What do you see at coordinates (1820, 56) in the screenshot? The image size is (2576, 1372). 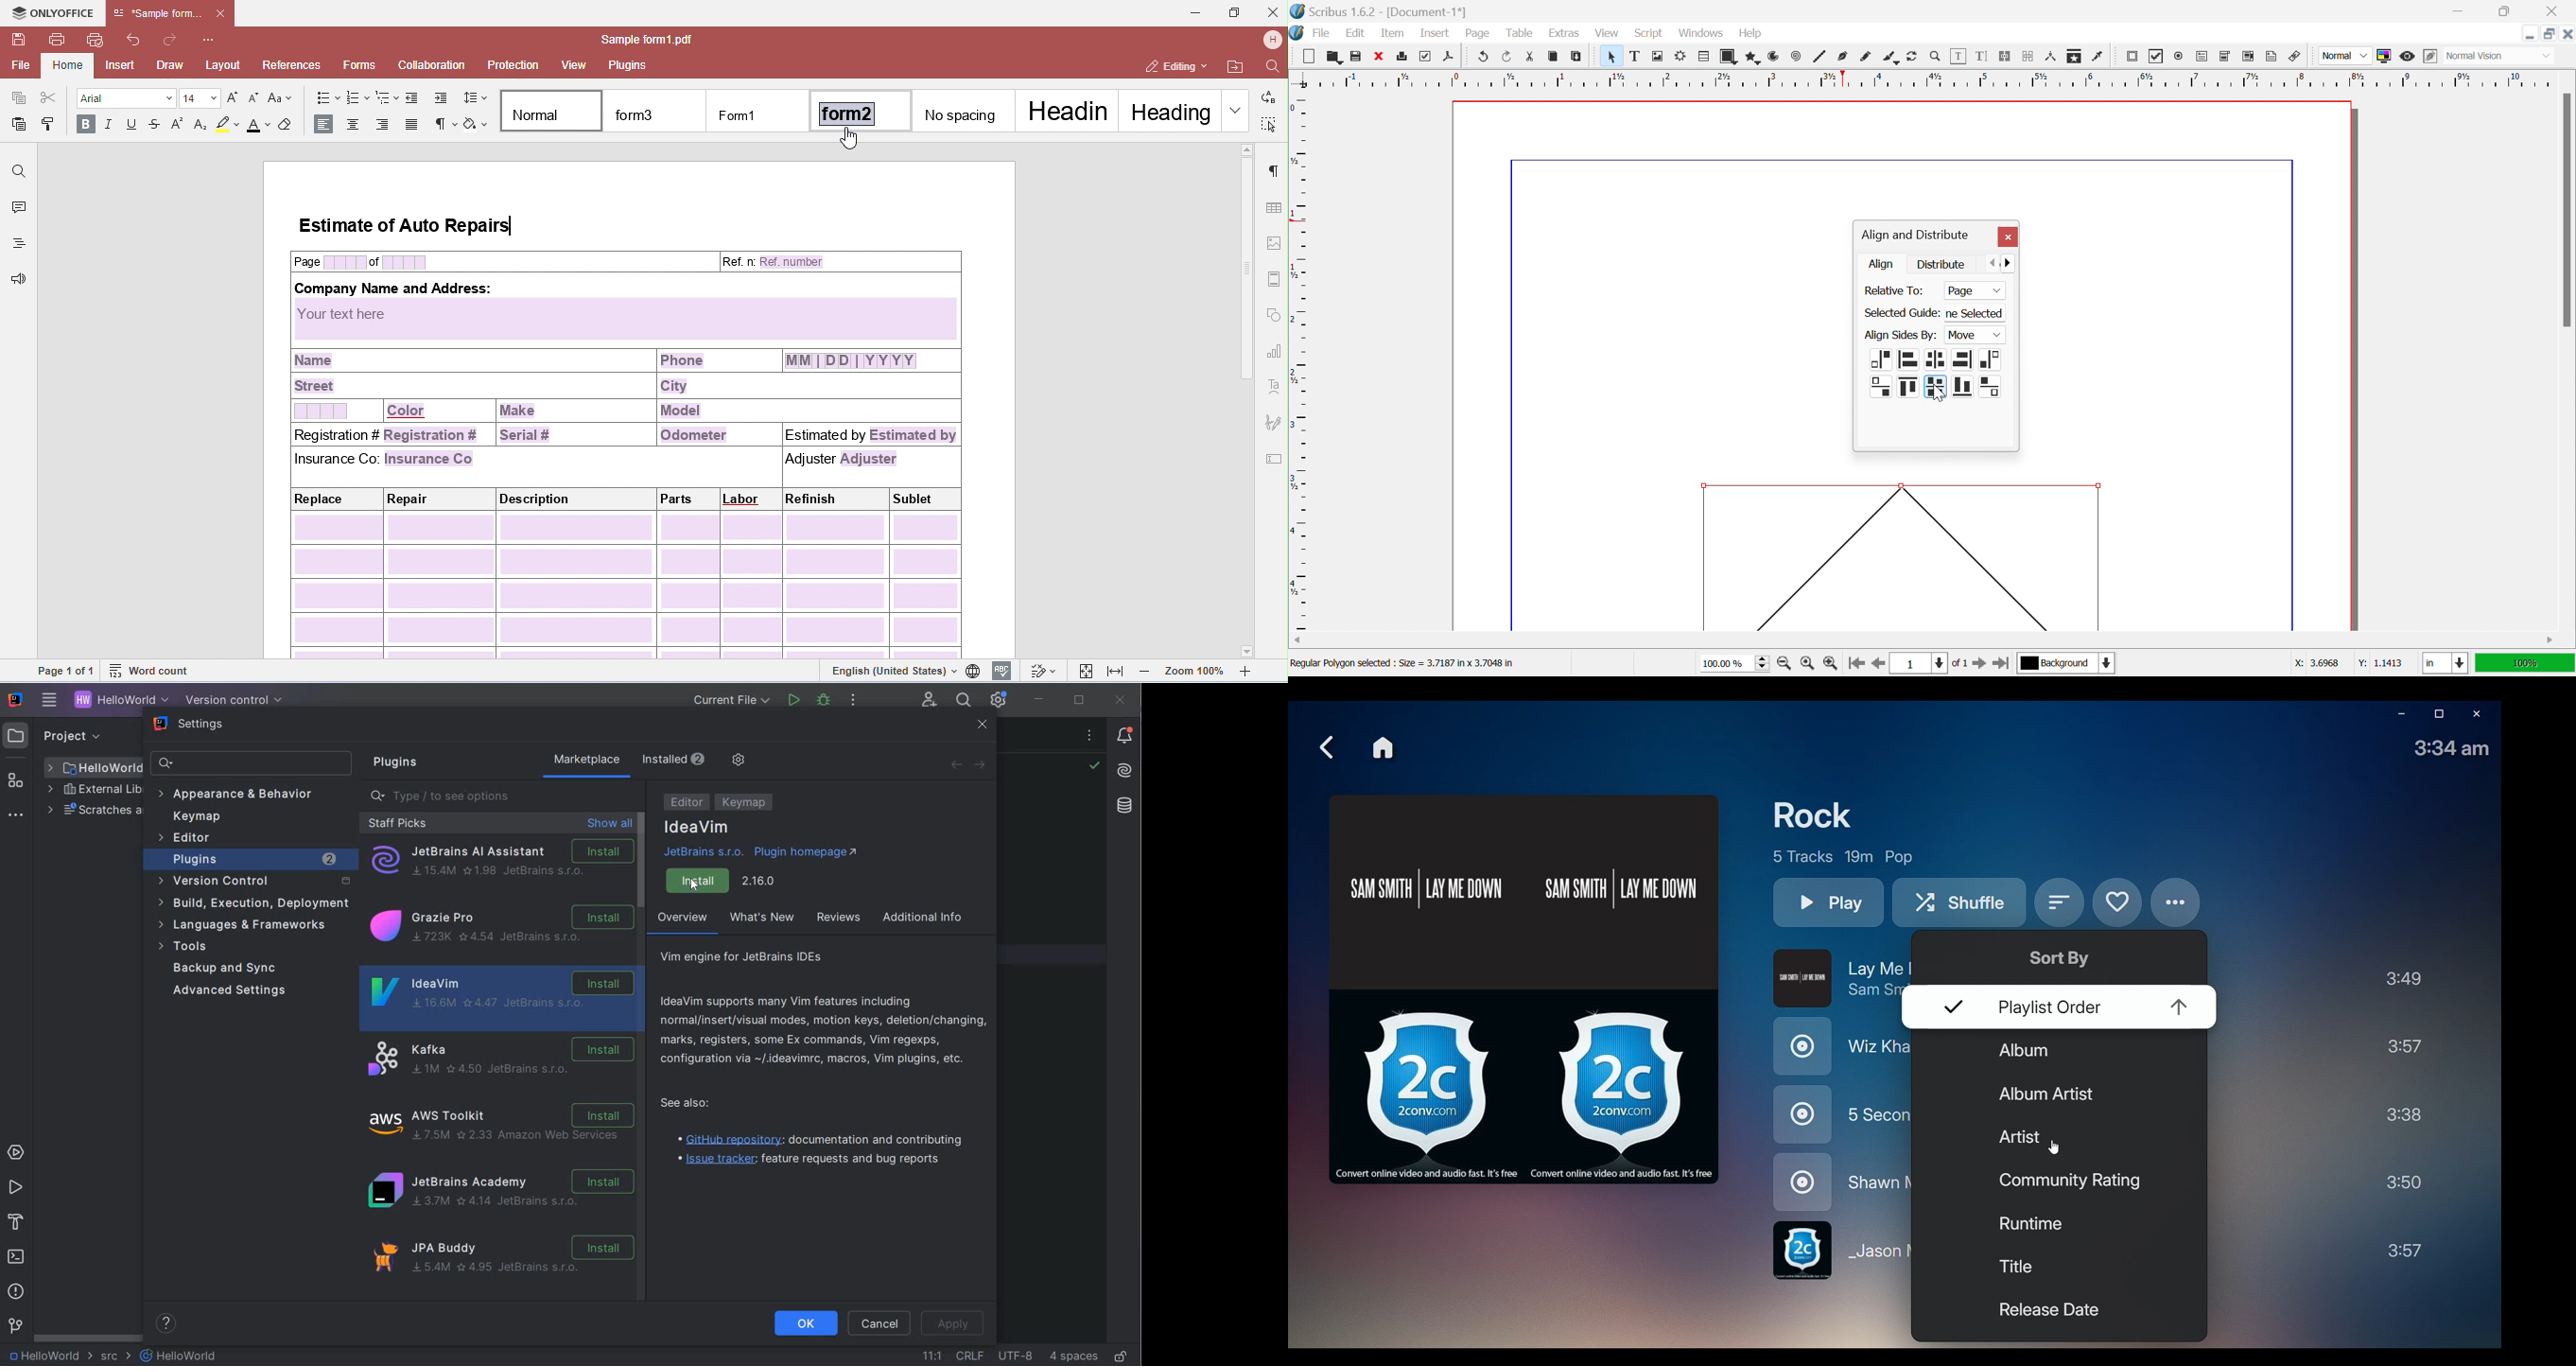 I see `Line` at bounding box center [1820, 56].